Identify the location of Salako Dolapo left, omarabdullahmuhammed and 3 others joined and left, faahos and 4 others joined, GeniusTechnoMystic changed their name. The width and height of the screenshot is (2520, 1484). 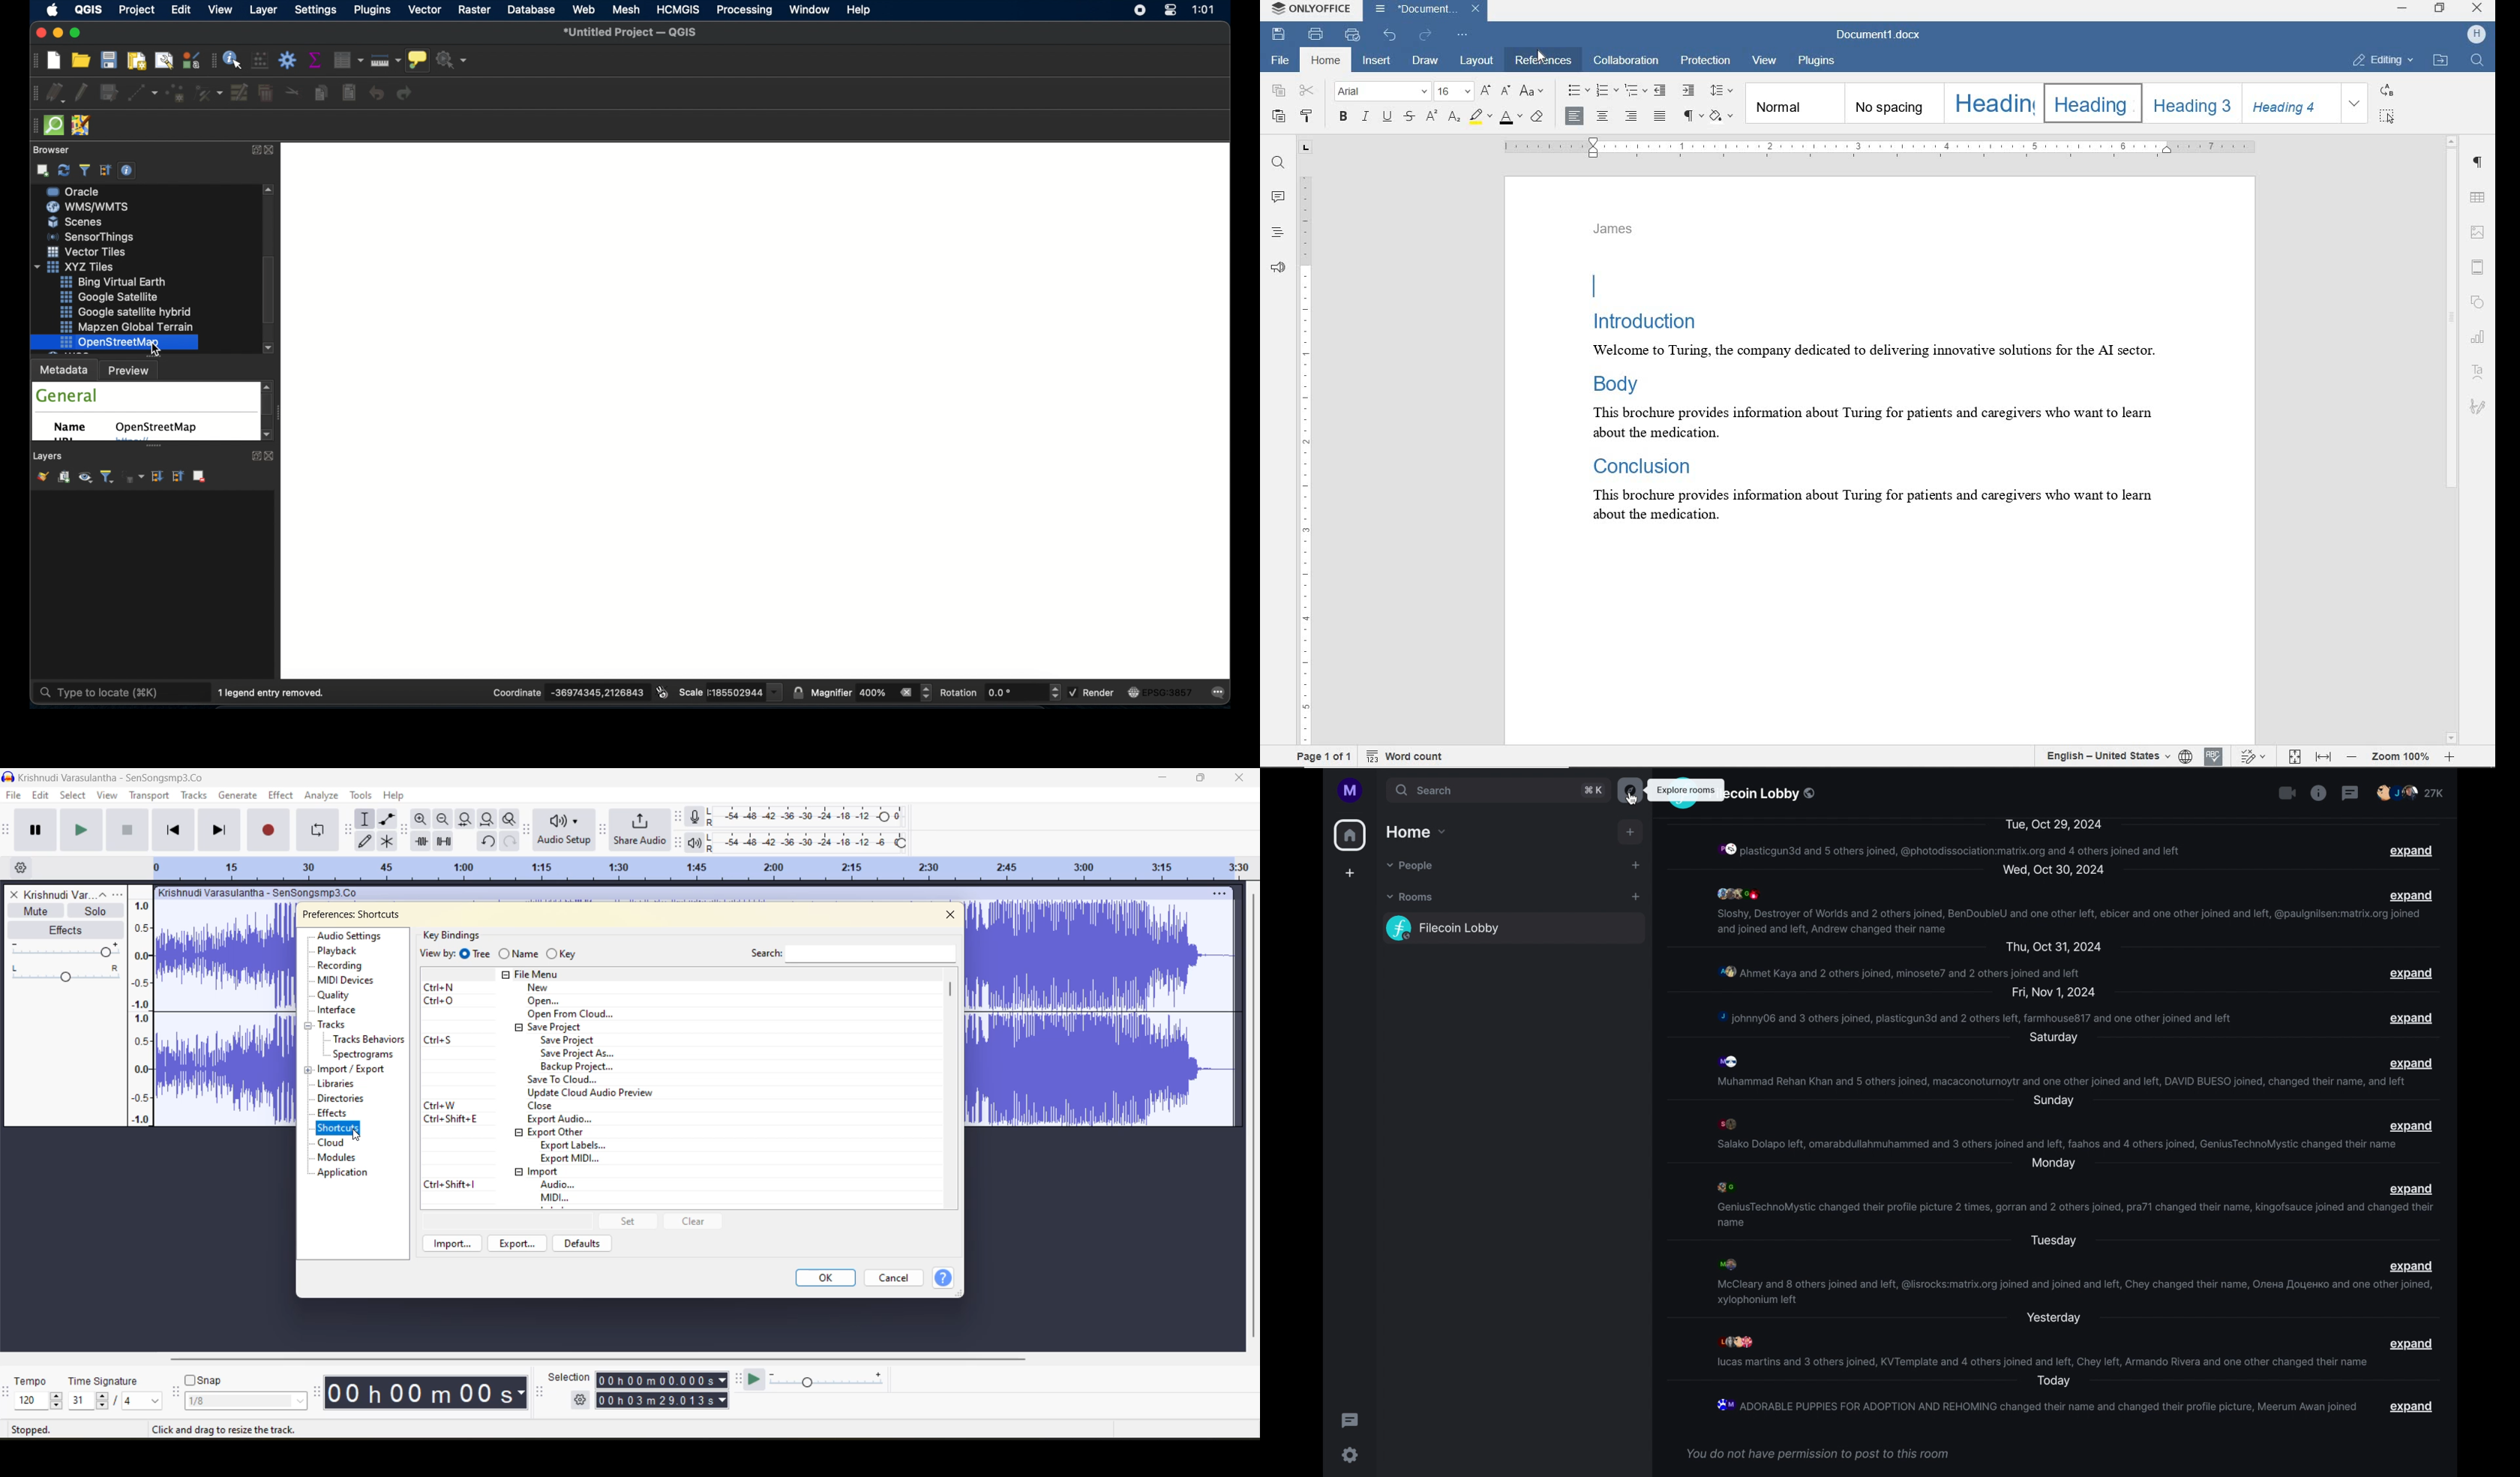
(2057, 1144).